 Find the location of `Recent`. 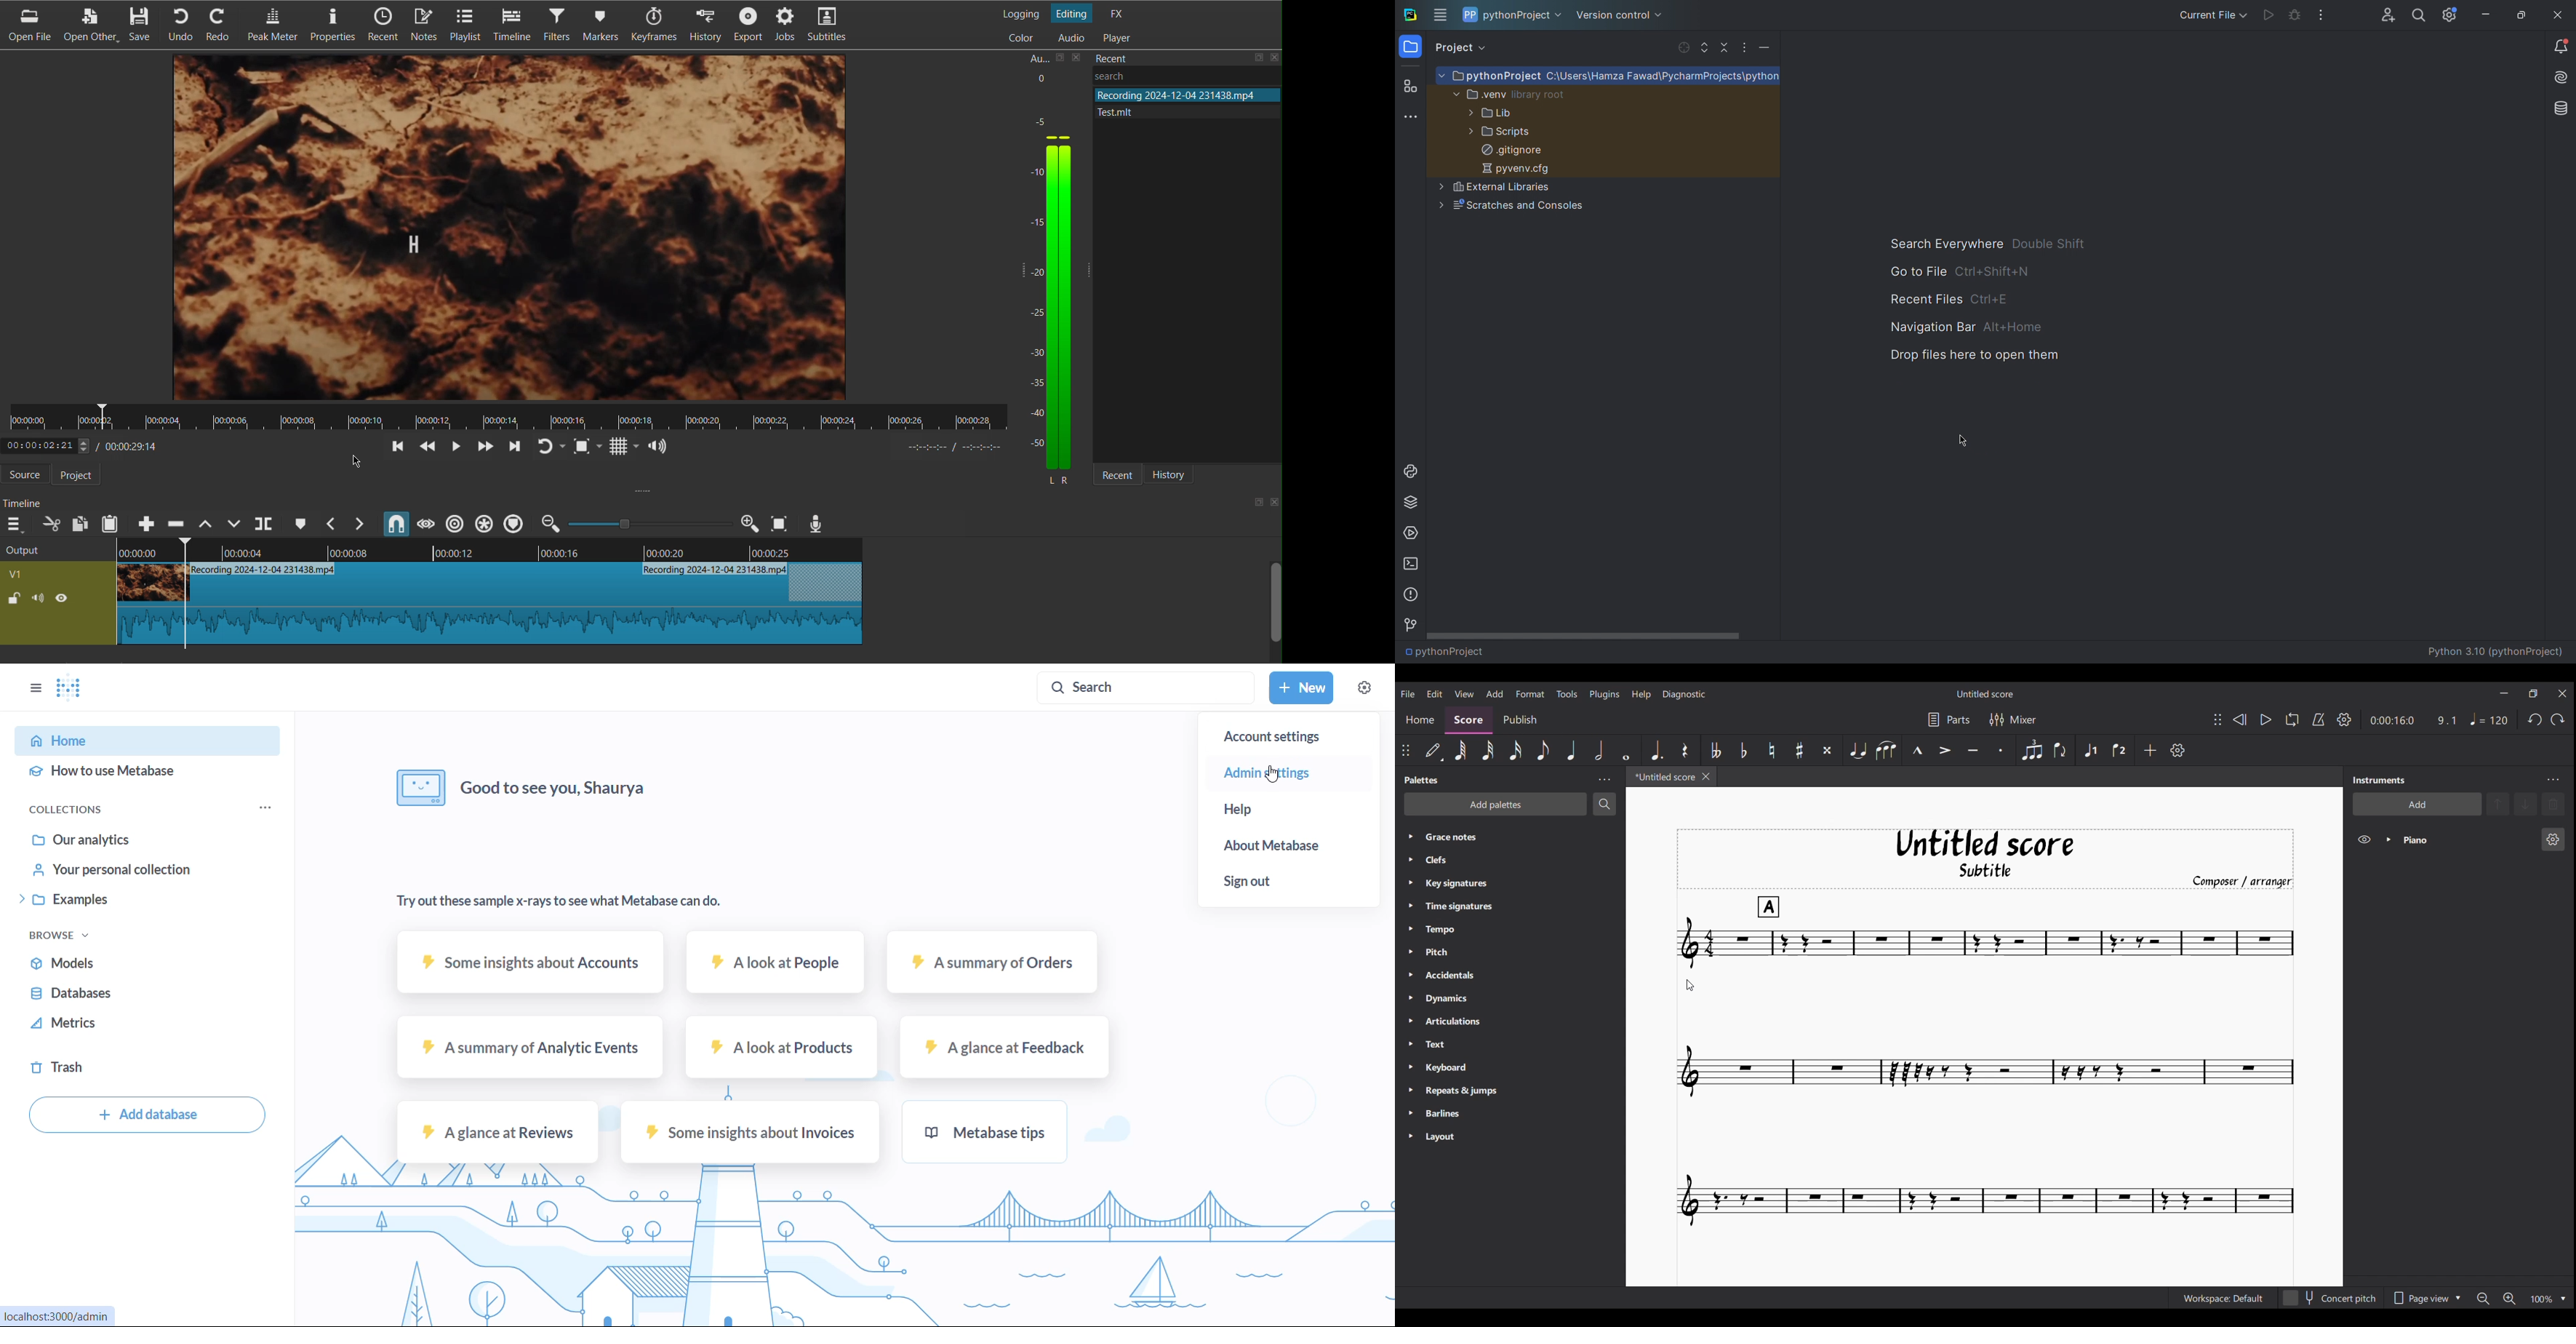

Recent is located at coordinates (1119, 476).